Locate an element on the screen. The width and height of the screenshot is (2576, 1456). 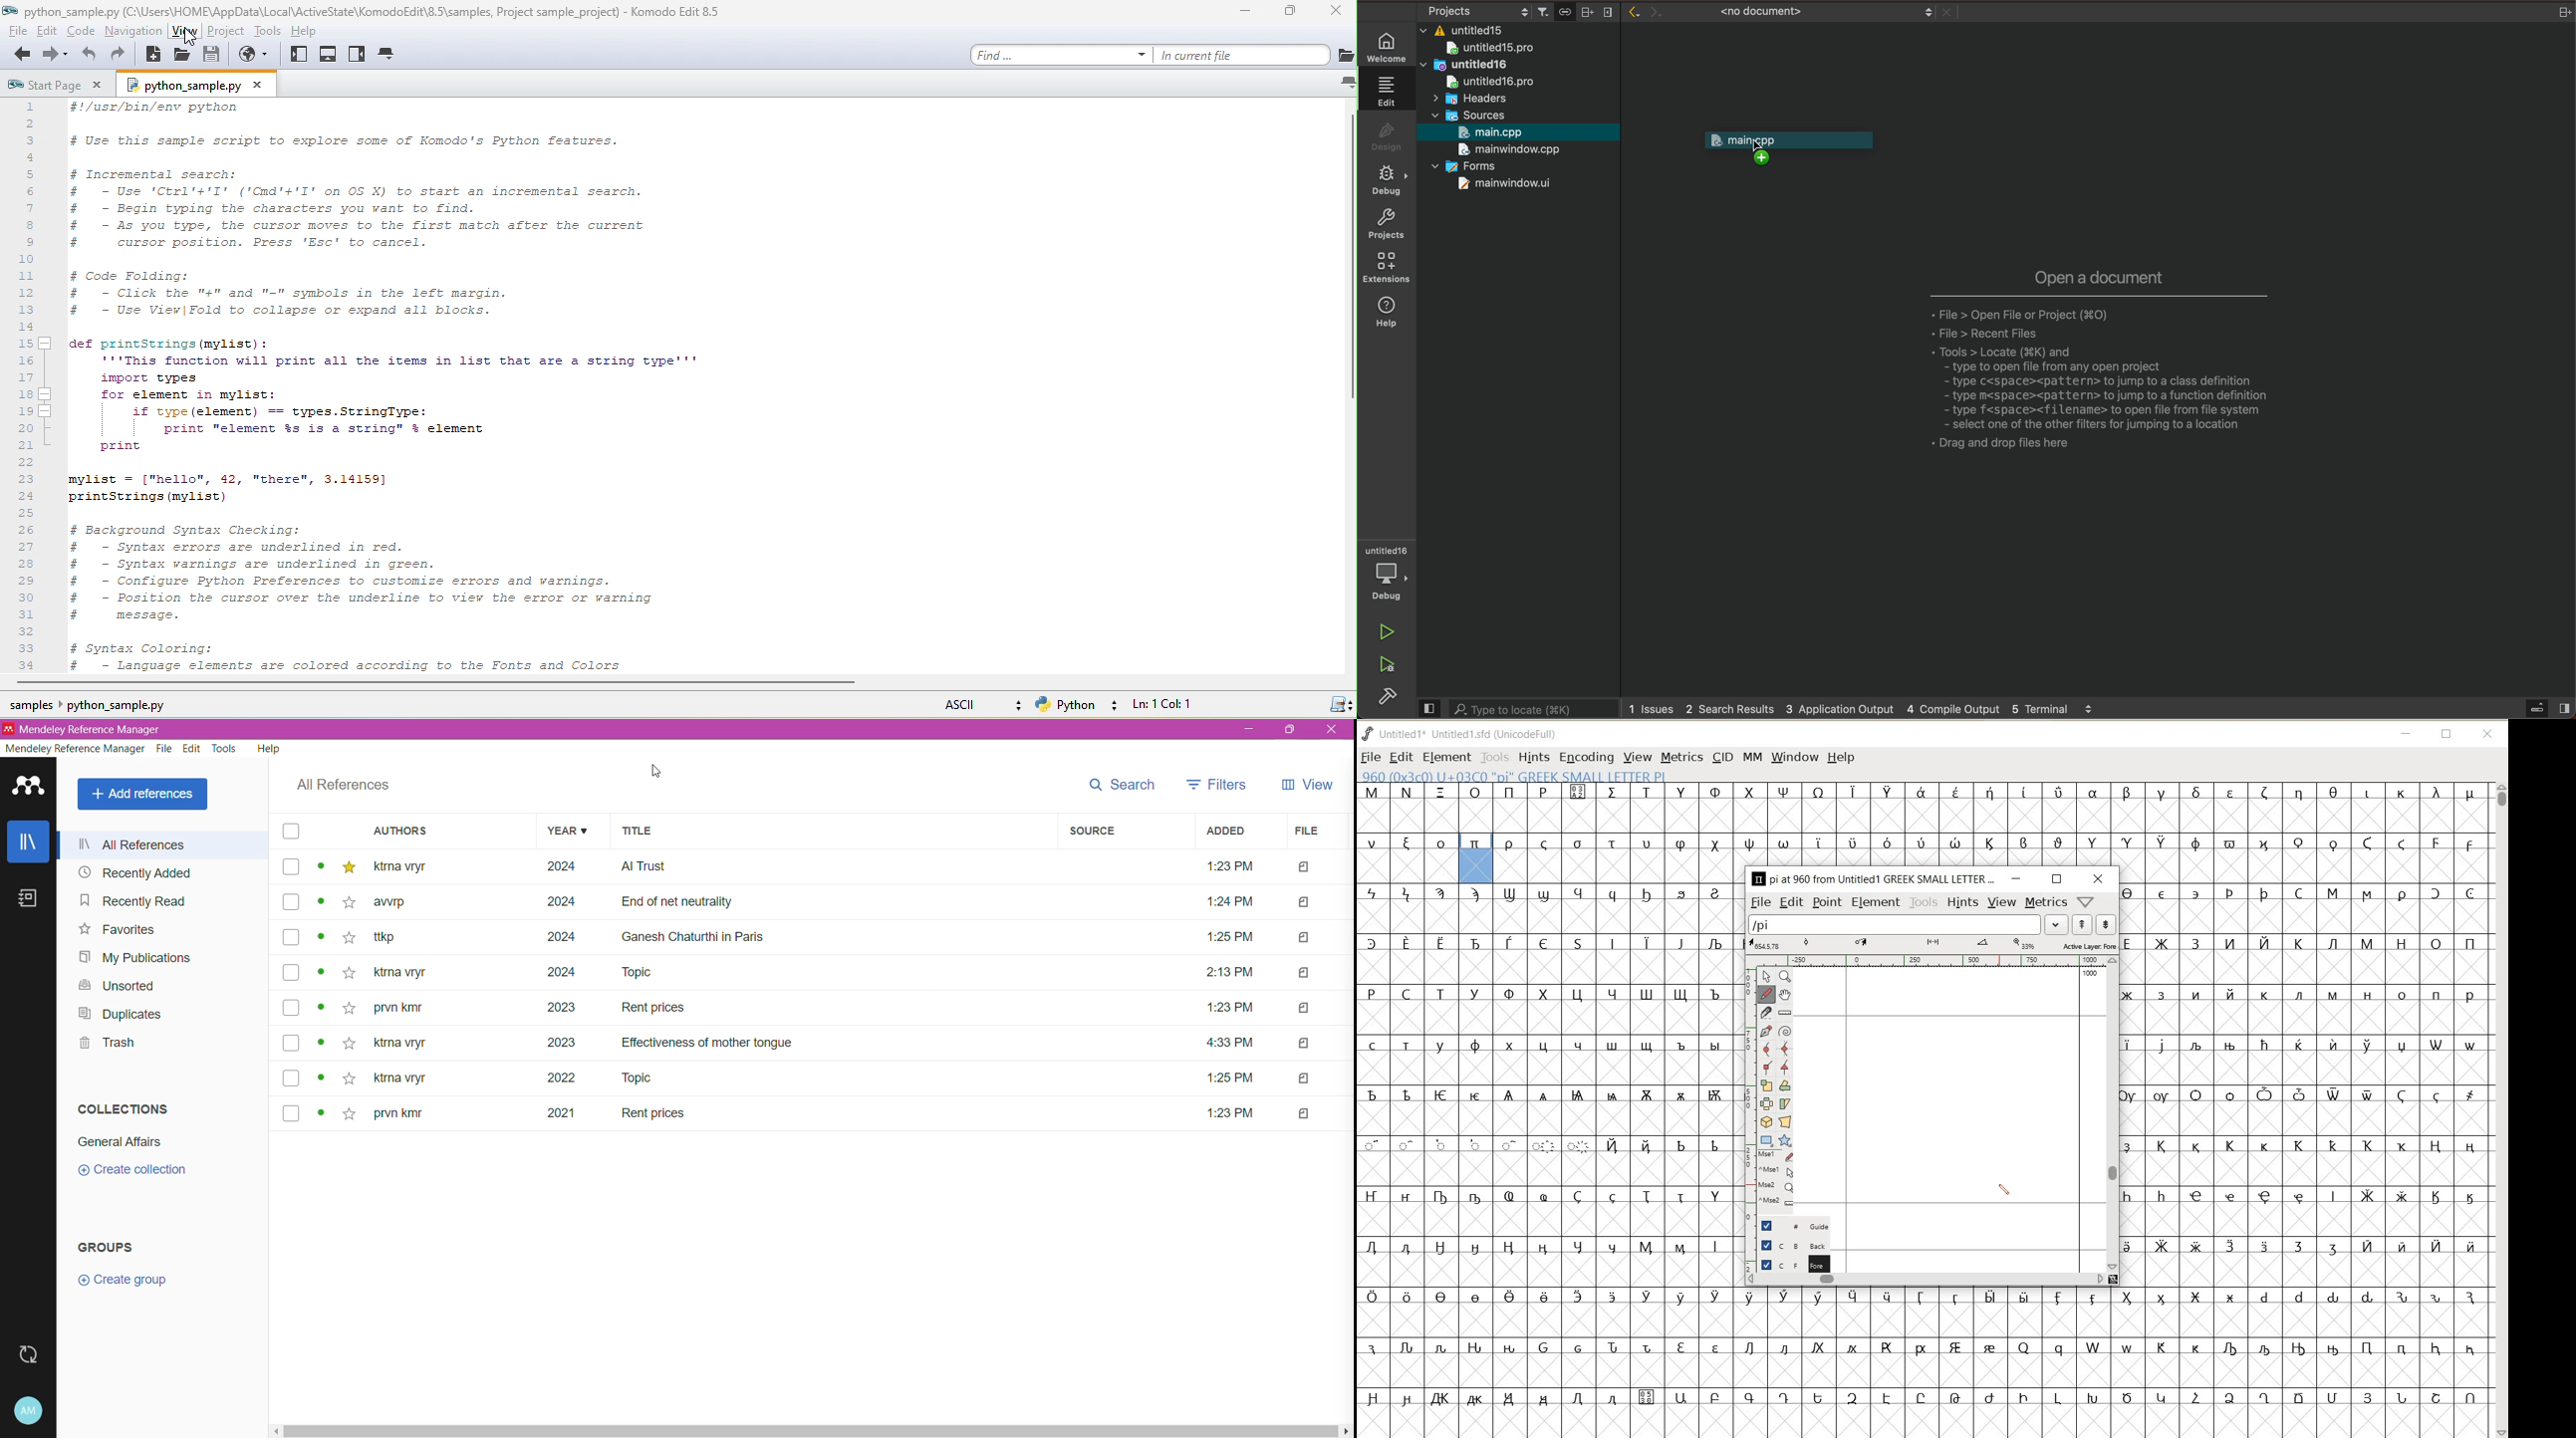
ELEMENT is located at coordinates (1446, 757).